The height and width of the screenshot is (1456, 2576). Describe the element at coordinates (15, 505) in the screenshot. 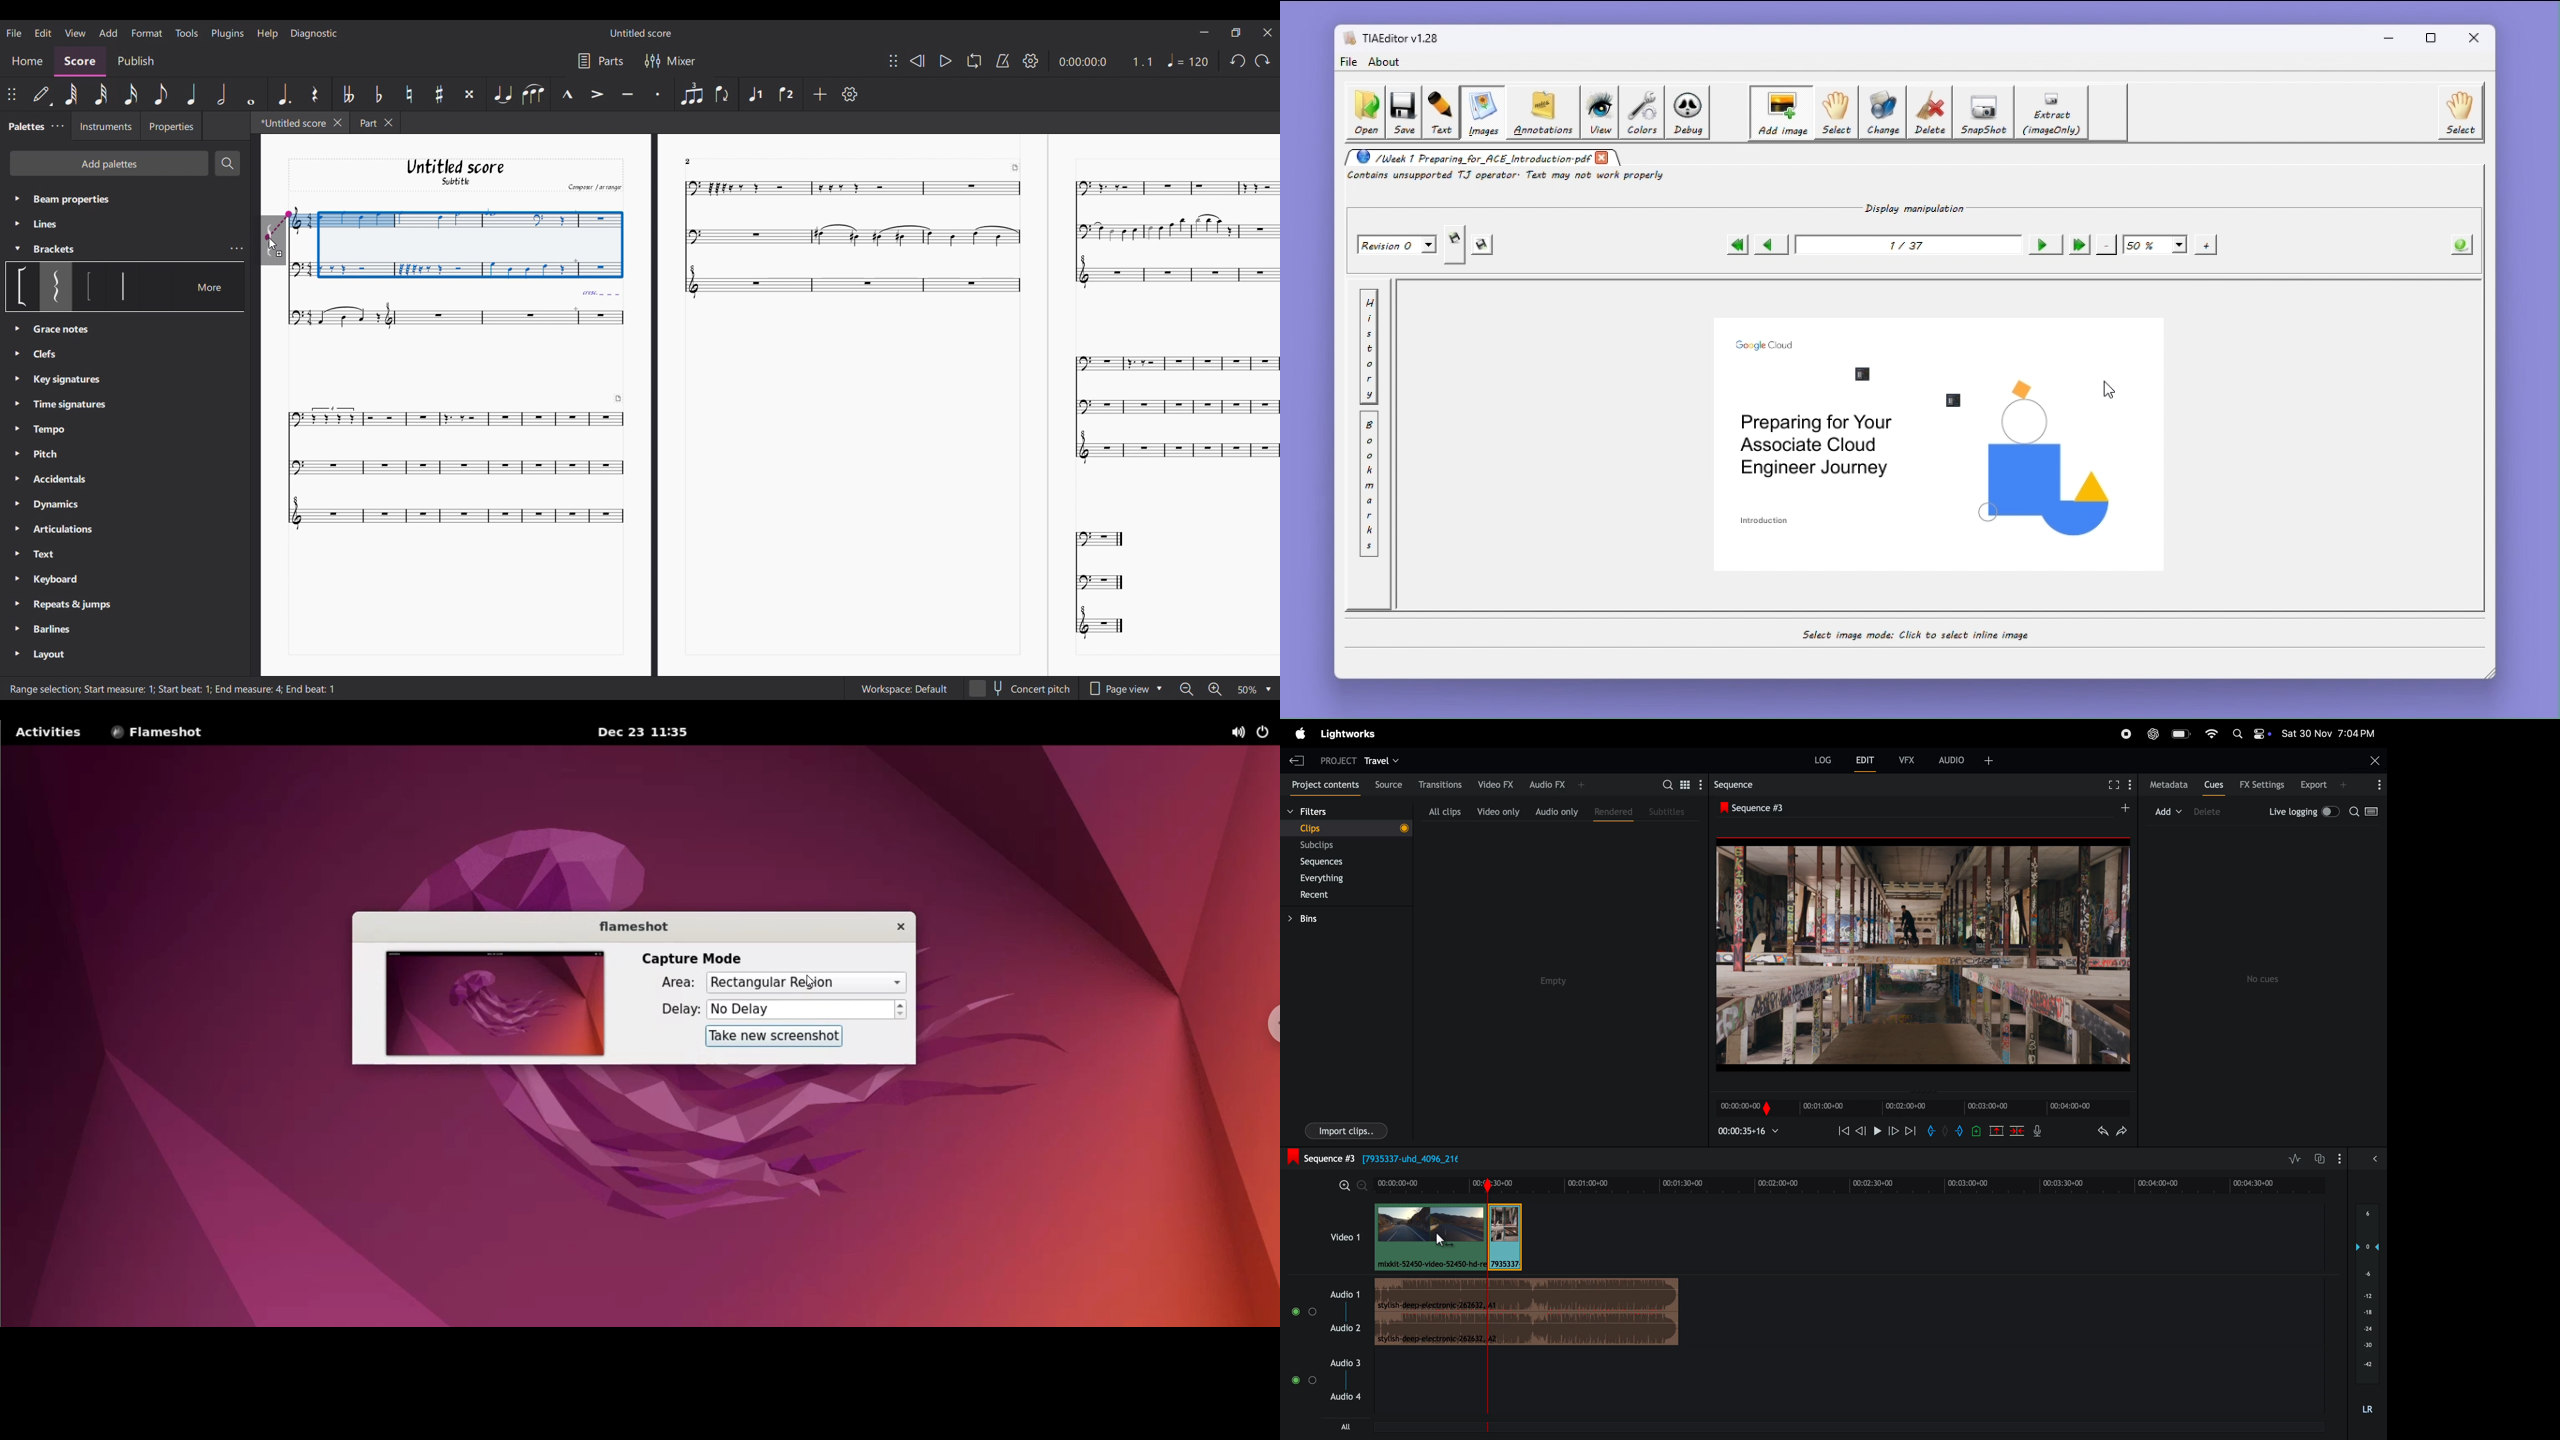

I see `` at that location.